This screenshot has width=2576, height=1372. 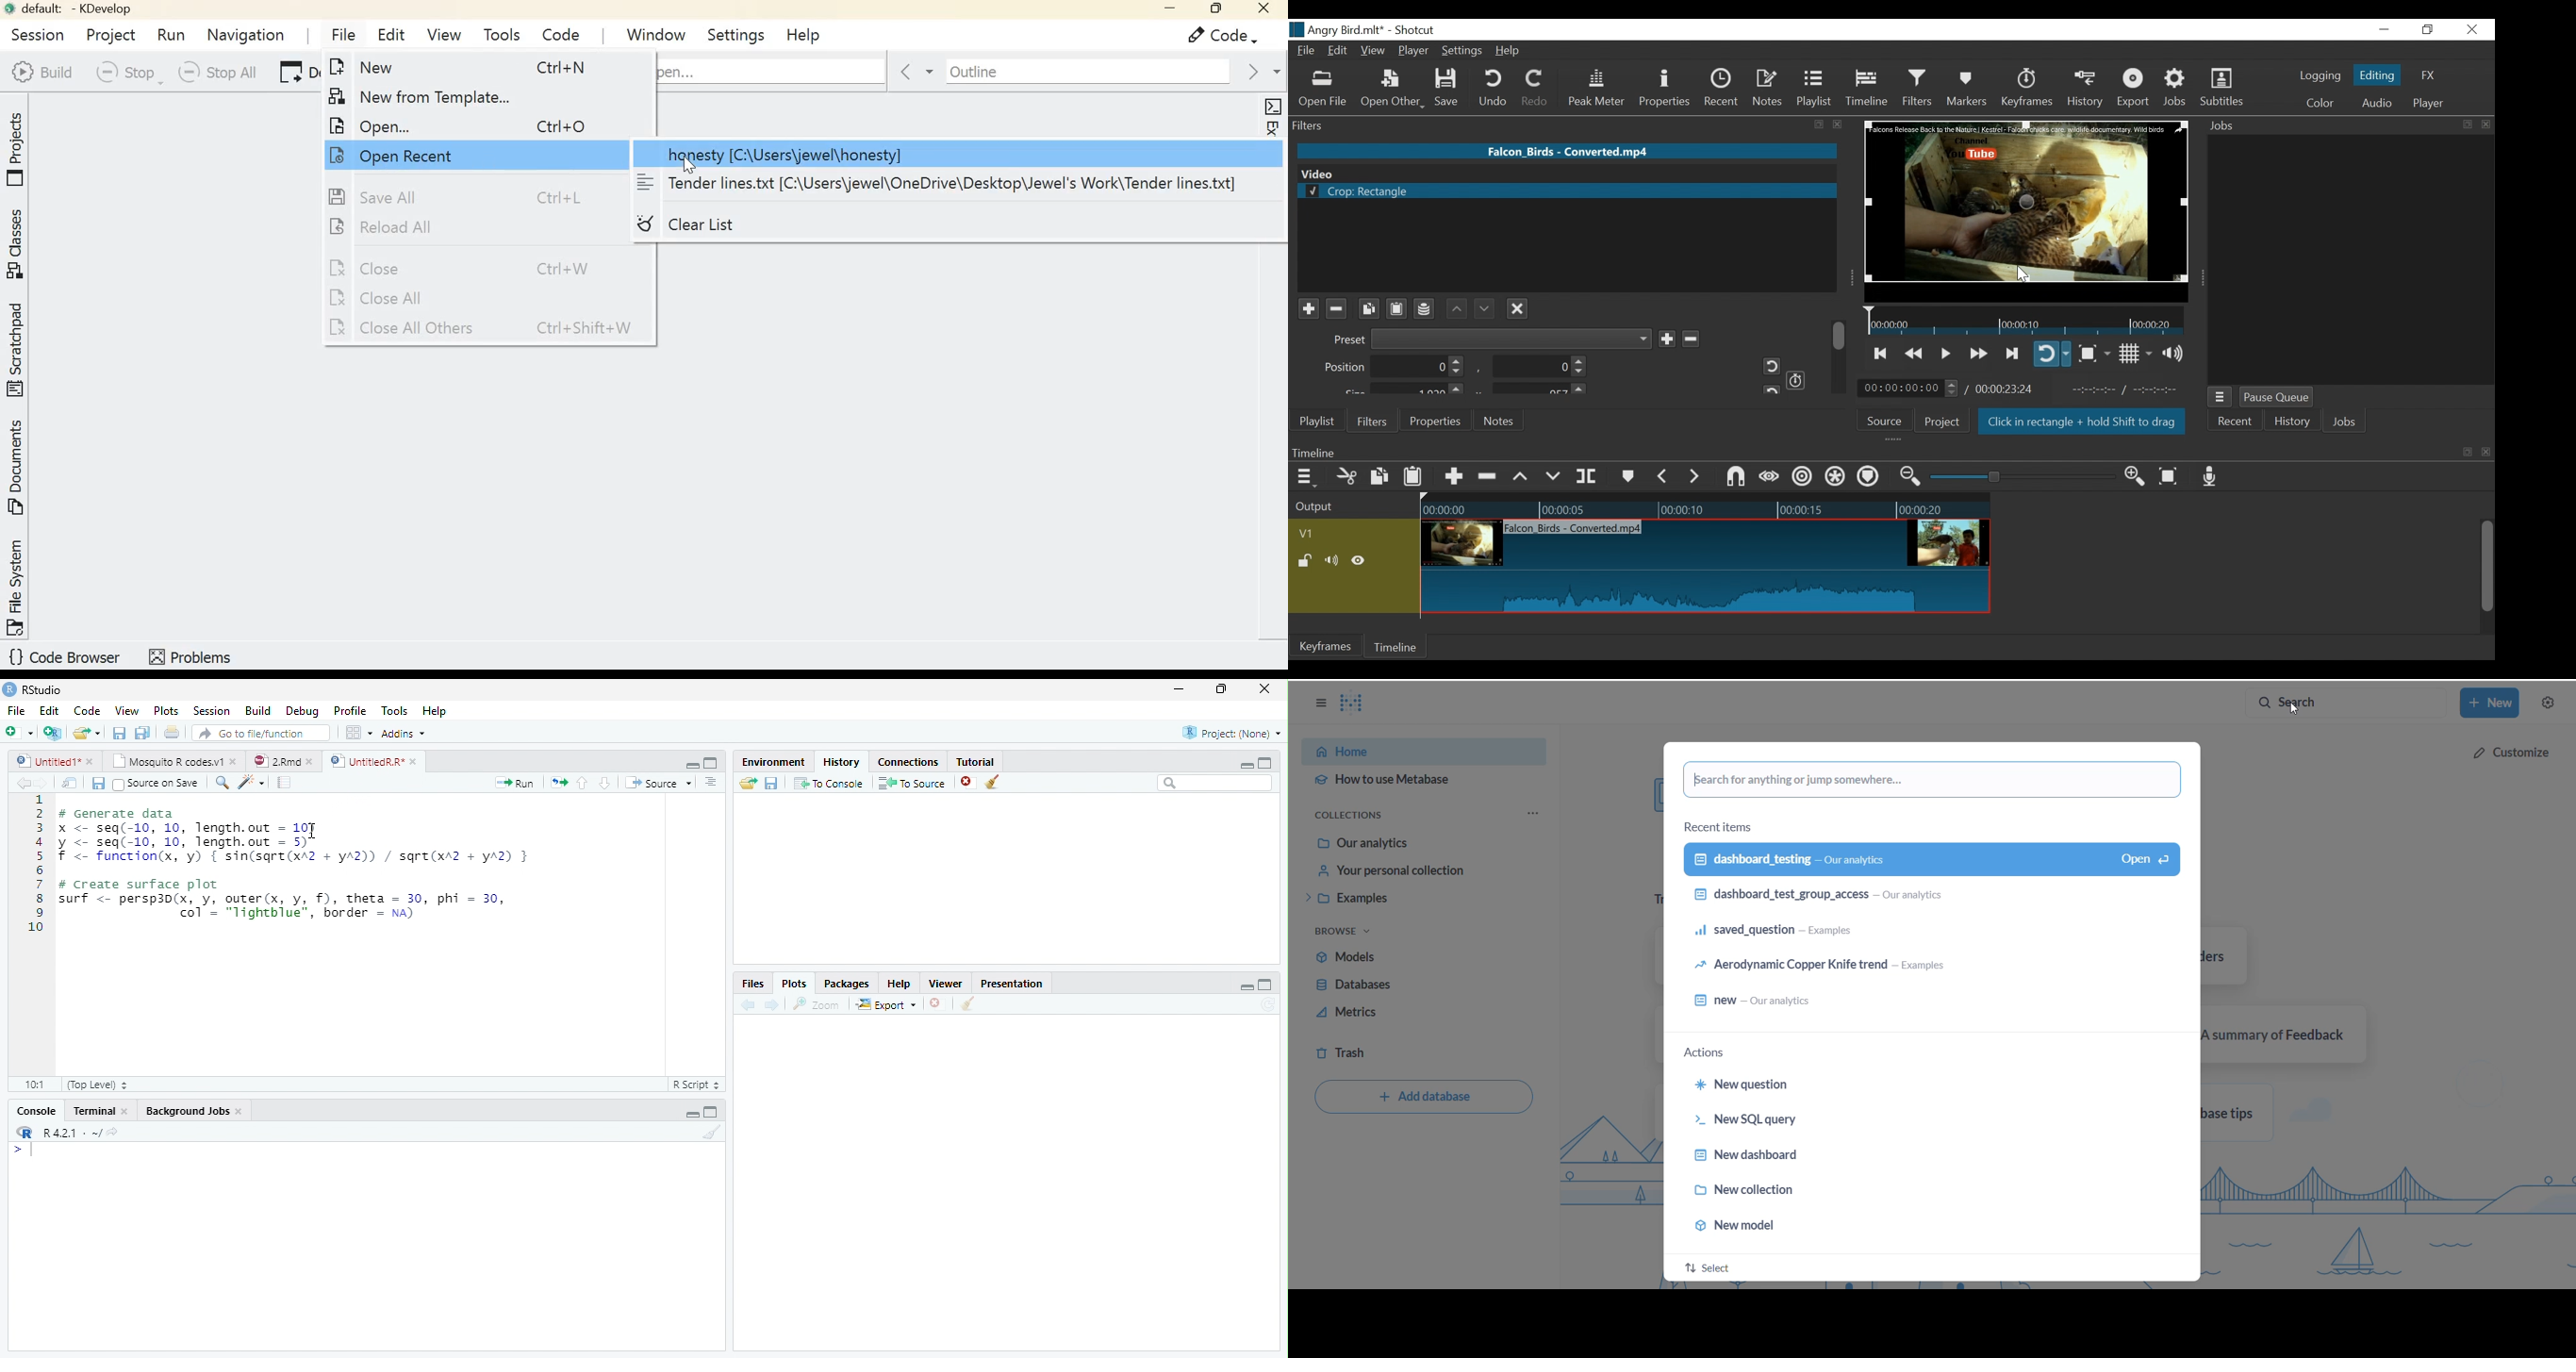 What do you see at coordinates (795, 983) in the screenshot?
I see `Plots` at bounding box center [795, 983].